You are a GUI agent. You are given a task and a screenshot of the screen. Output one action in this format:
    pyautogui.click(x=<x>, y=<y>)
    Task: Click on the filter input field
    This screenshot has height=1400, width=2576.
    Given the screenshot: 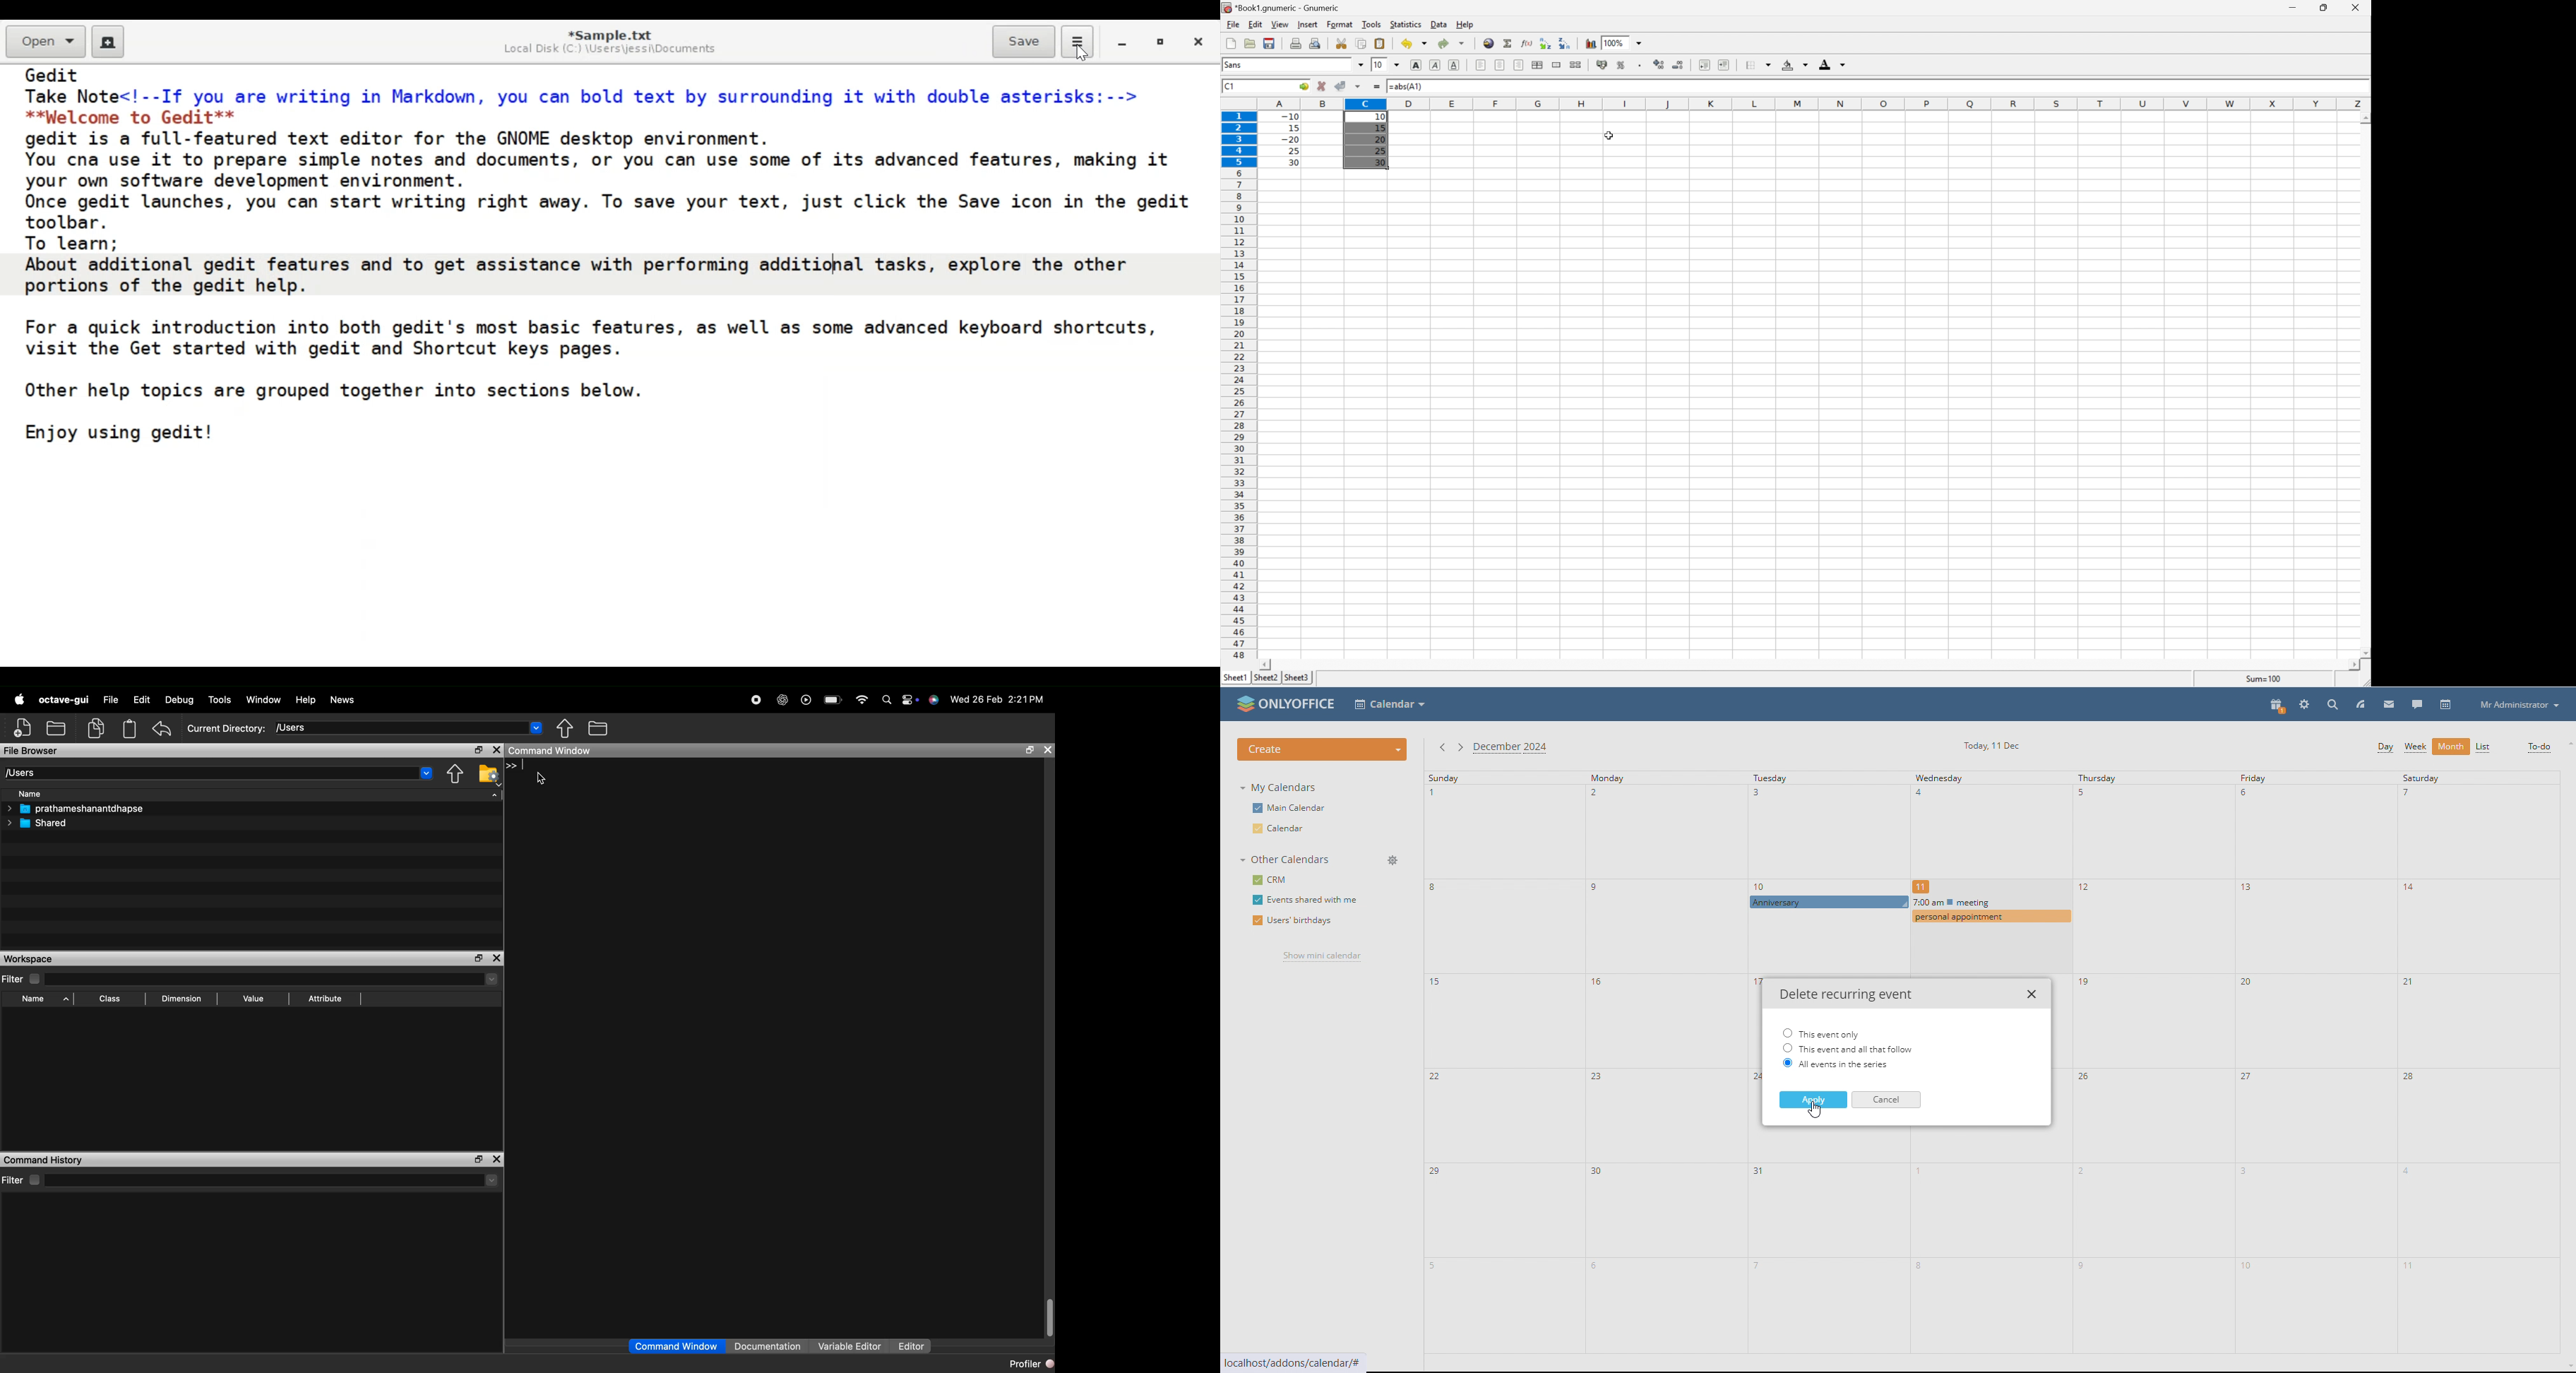 What is the action you would take?
    pyautogui.click(x=259, y=978)
    